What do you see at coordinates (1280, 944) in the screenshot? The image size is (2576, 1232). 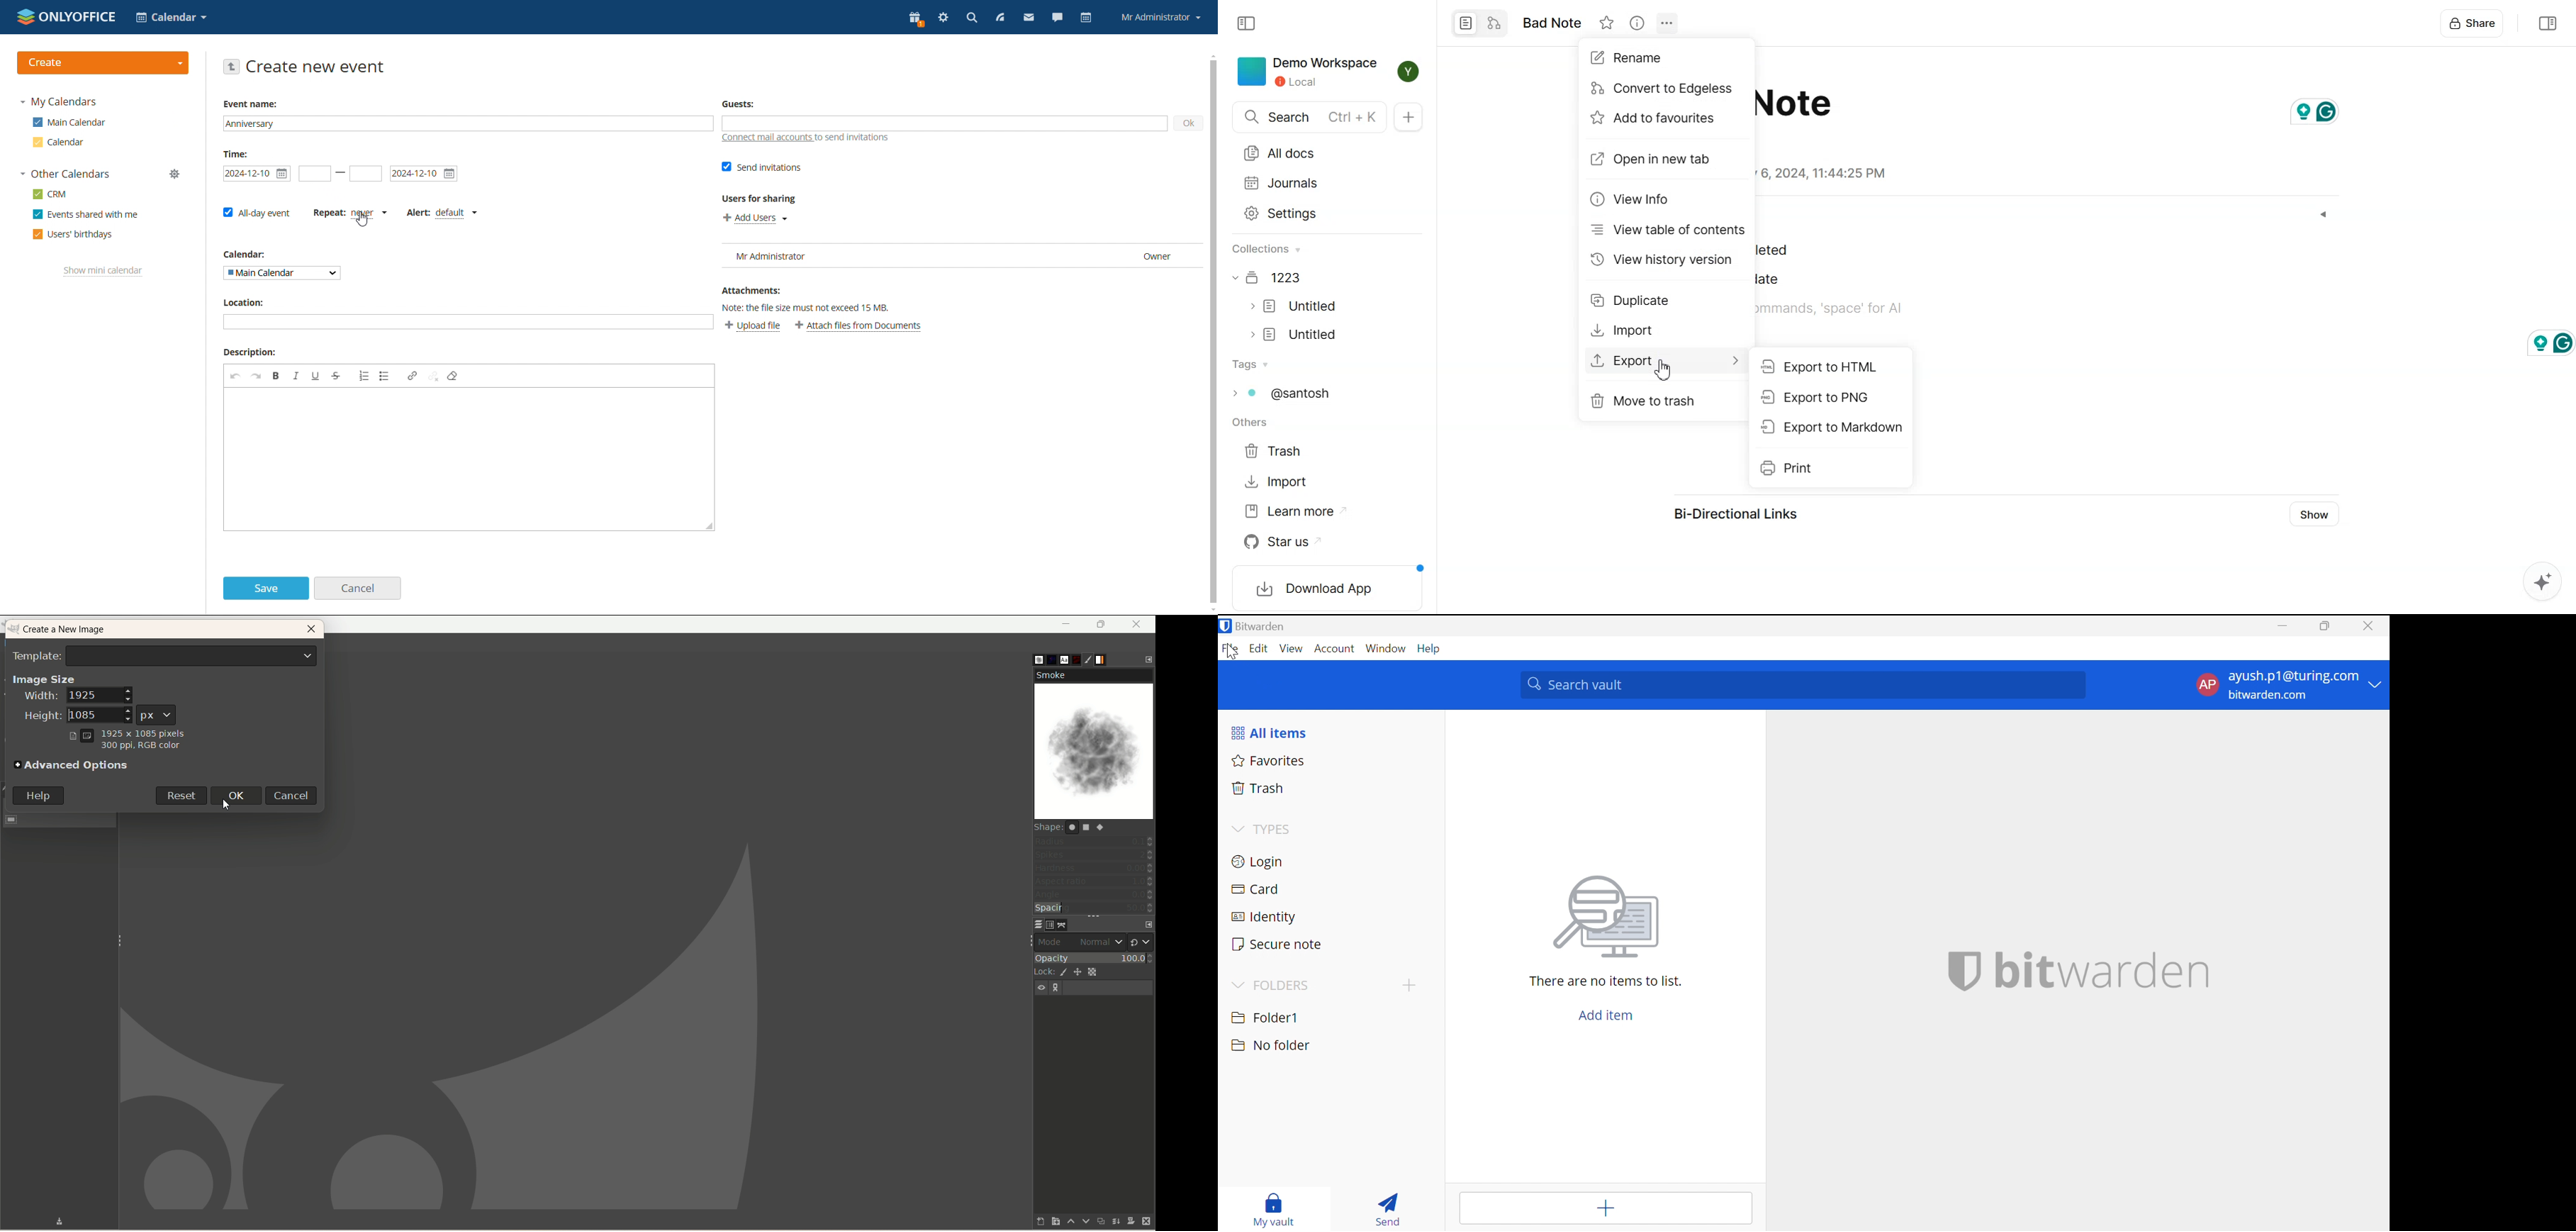 I see `Secure note` at bounding box center [1280, 944].